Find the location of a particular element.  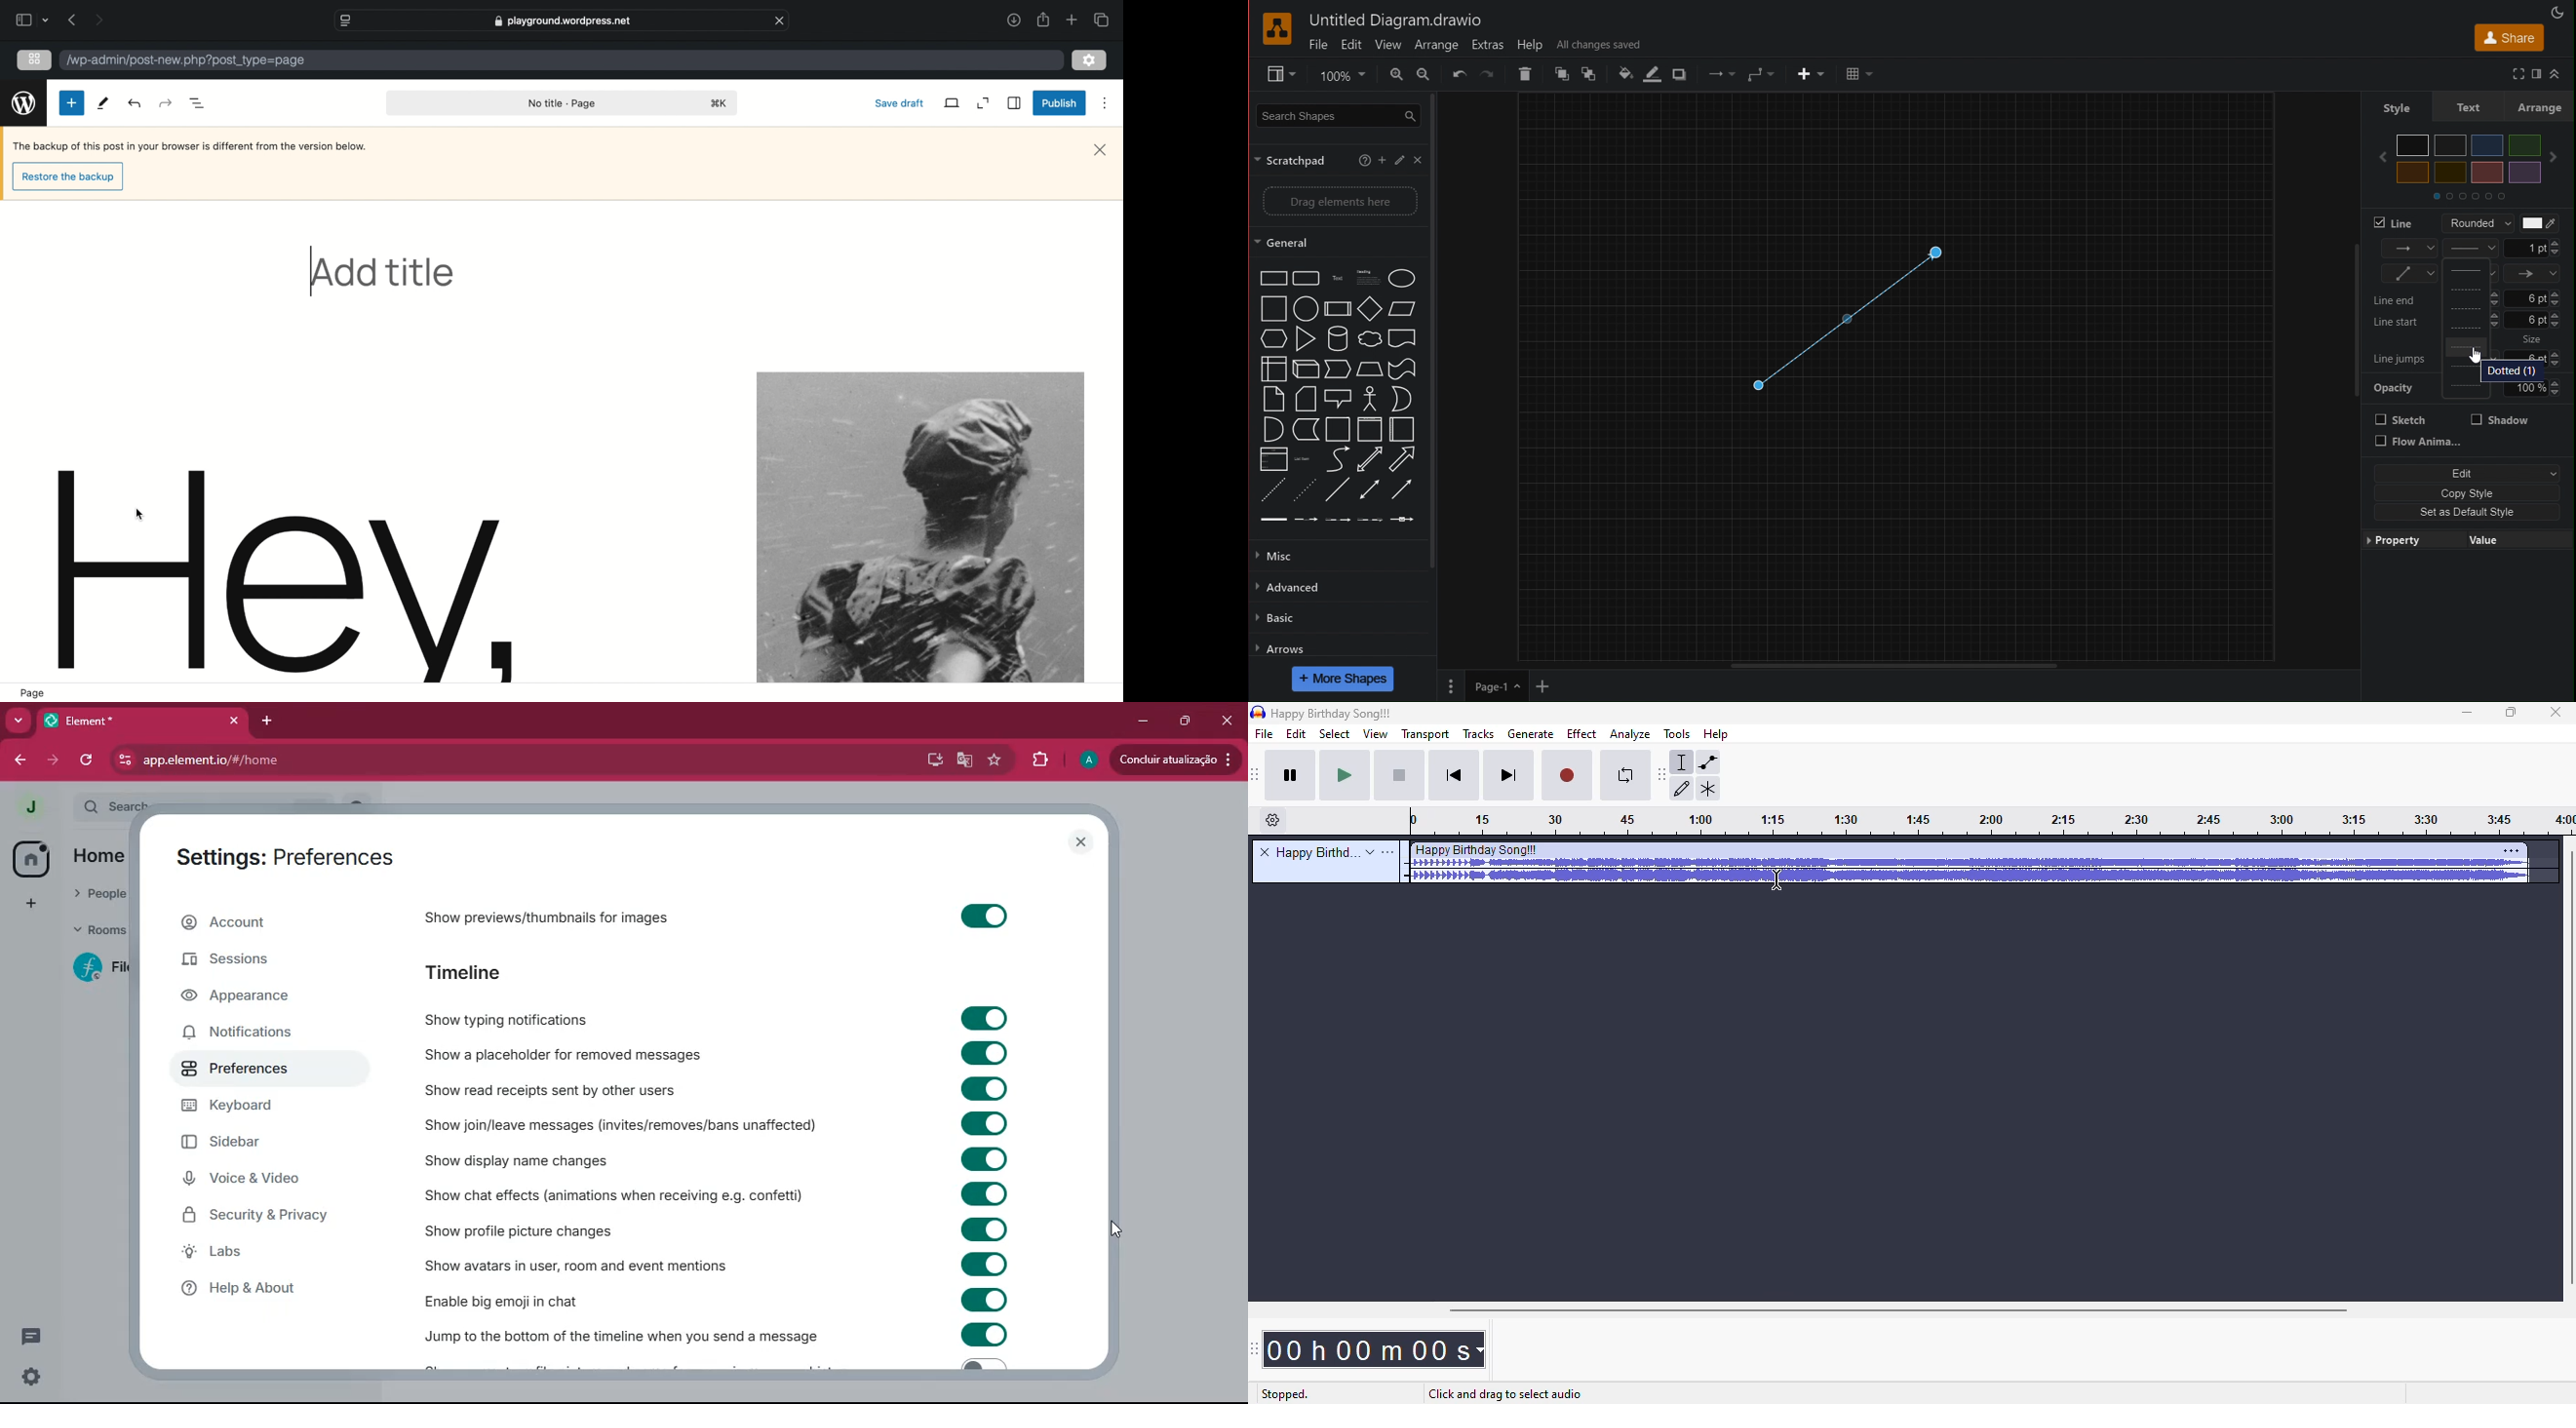

Style Colors is located at coordinates (2473, 165).